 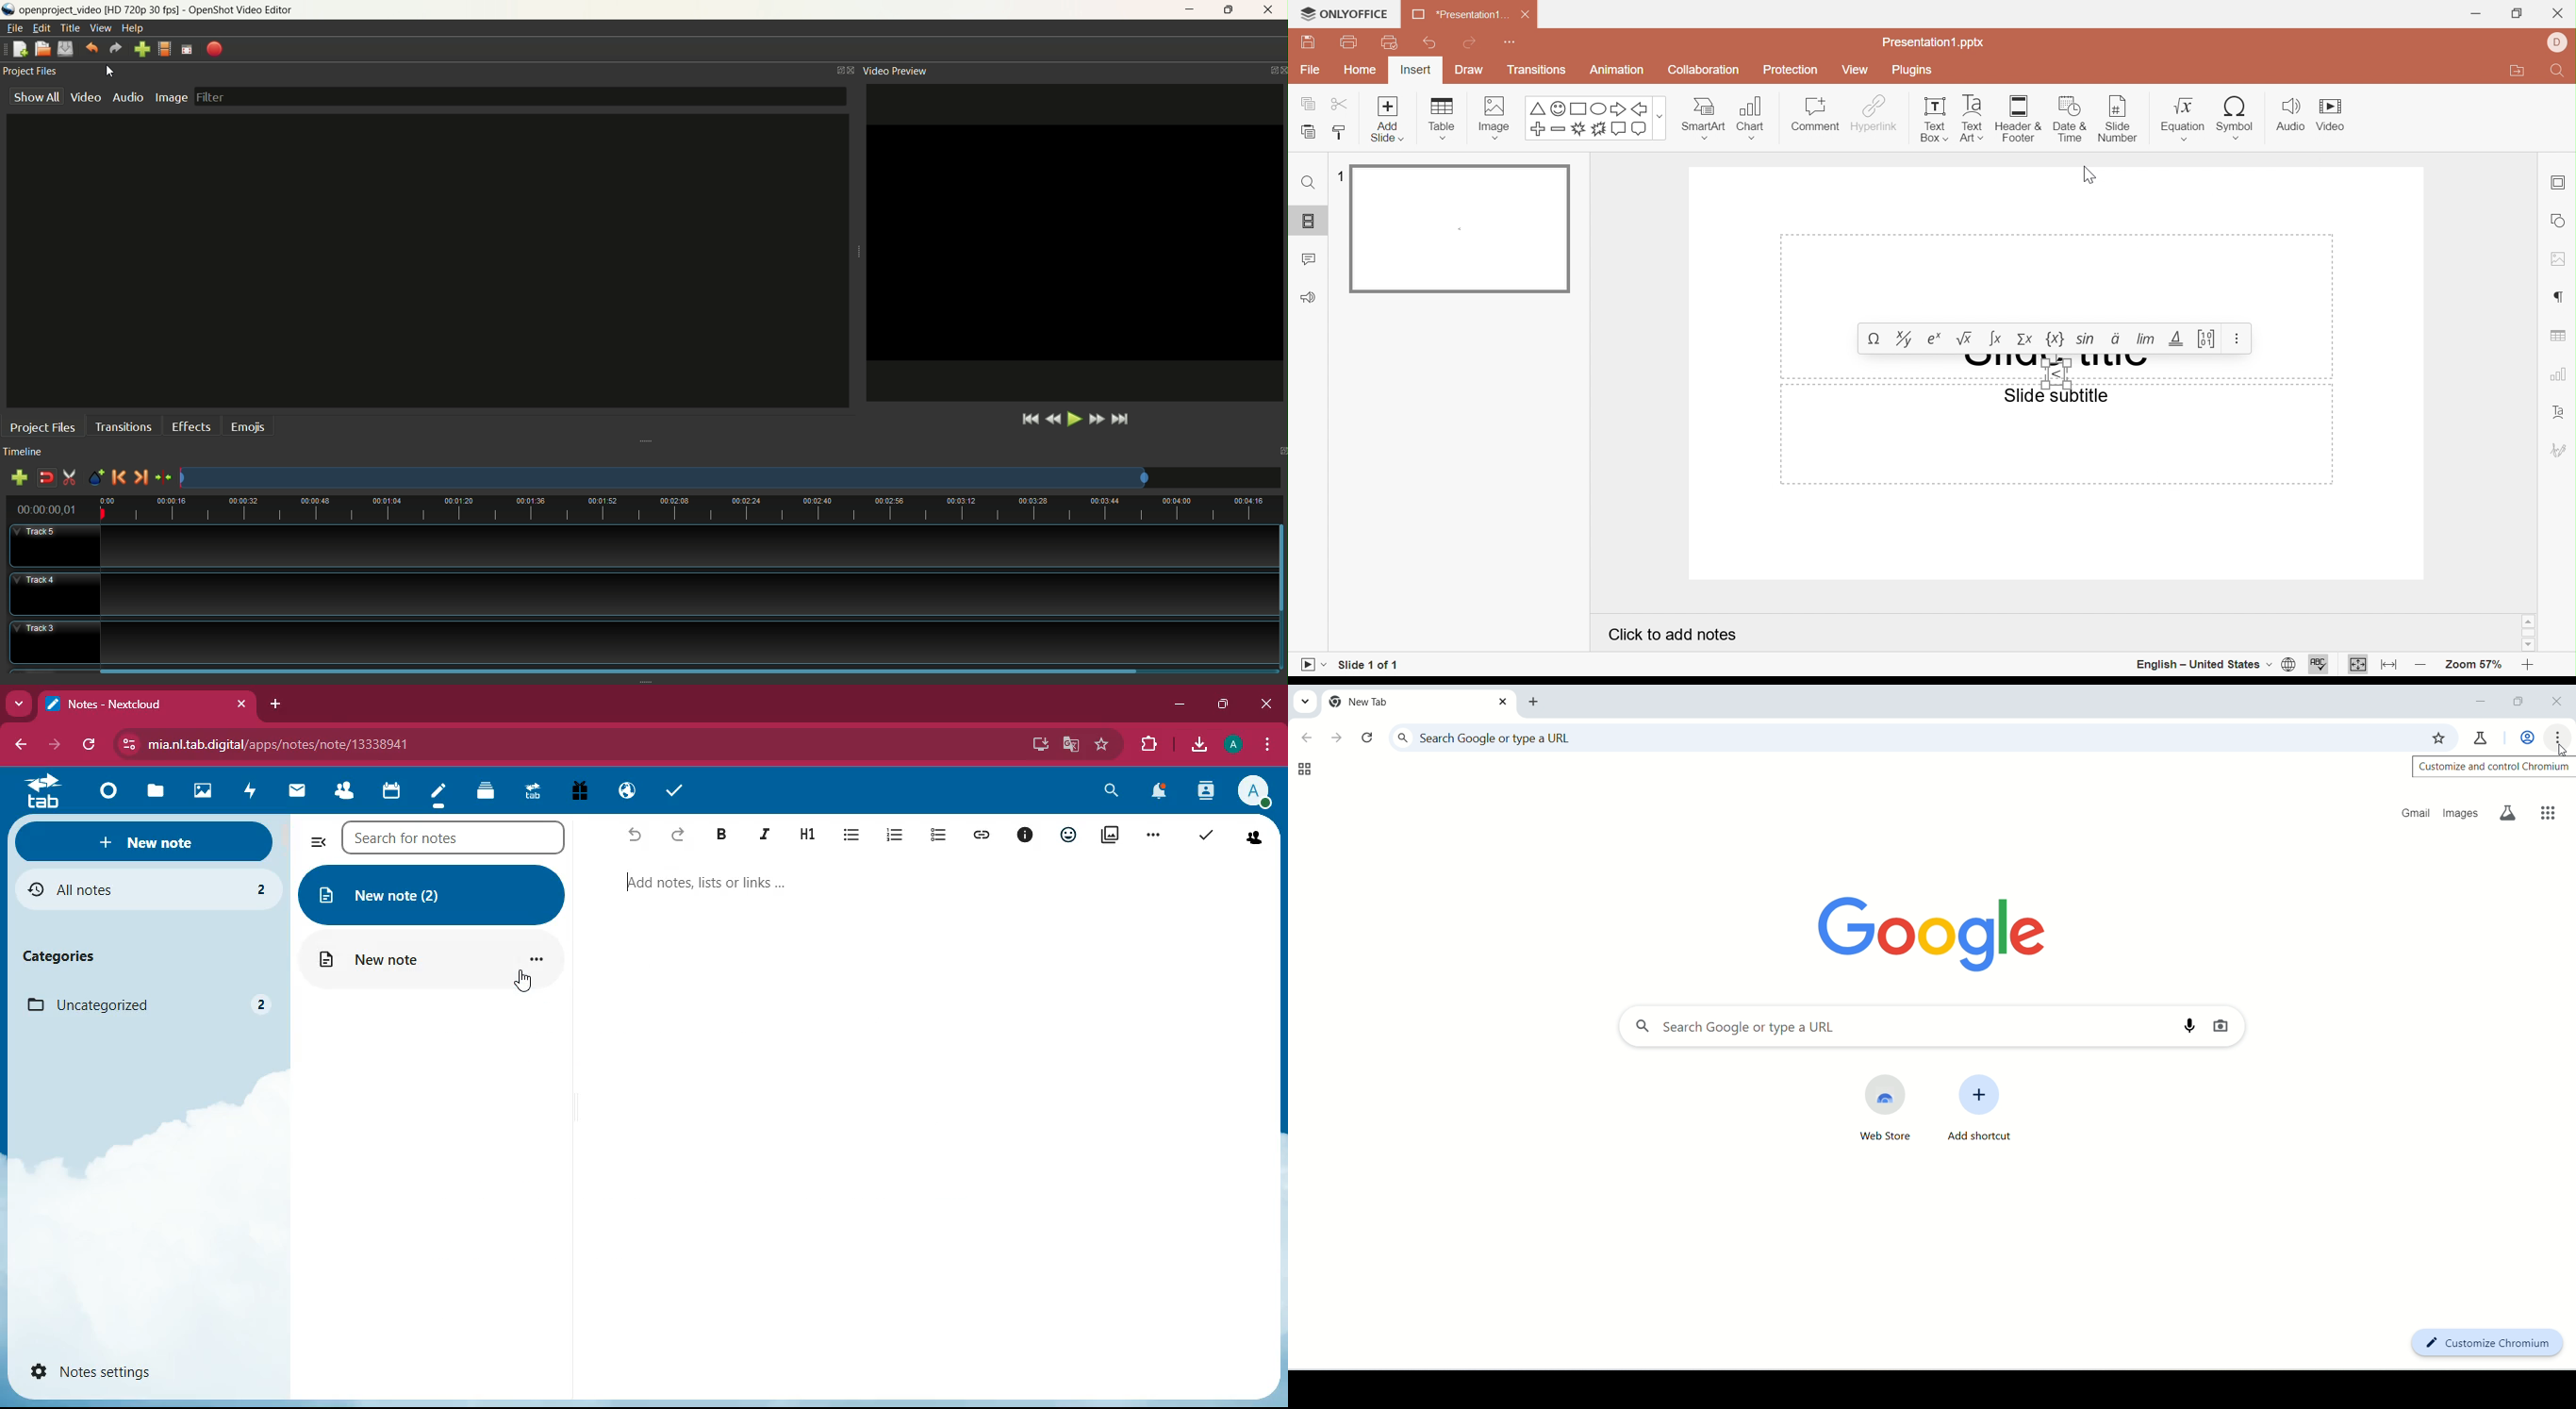 What do you see at coordinates (1123, 420) in the screenshot?
I see `jump to end` at bounding box center [1123, 420].